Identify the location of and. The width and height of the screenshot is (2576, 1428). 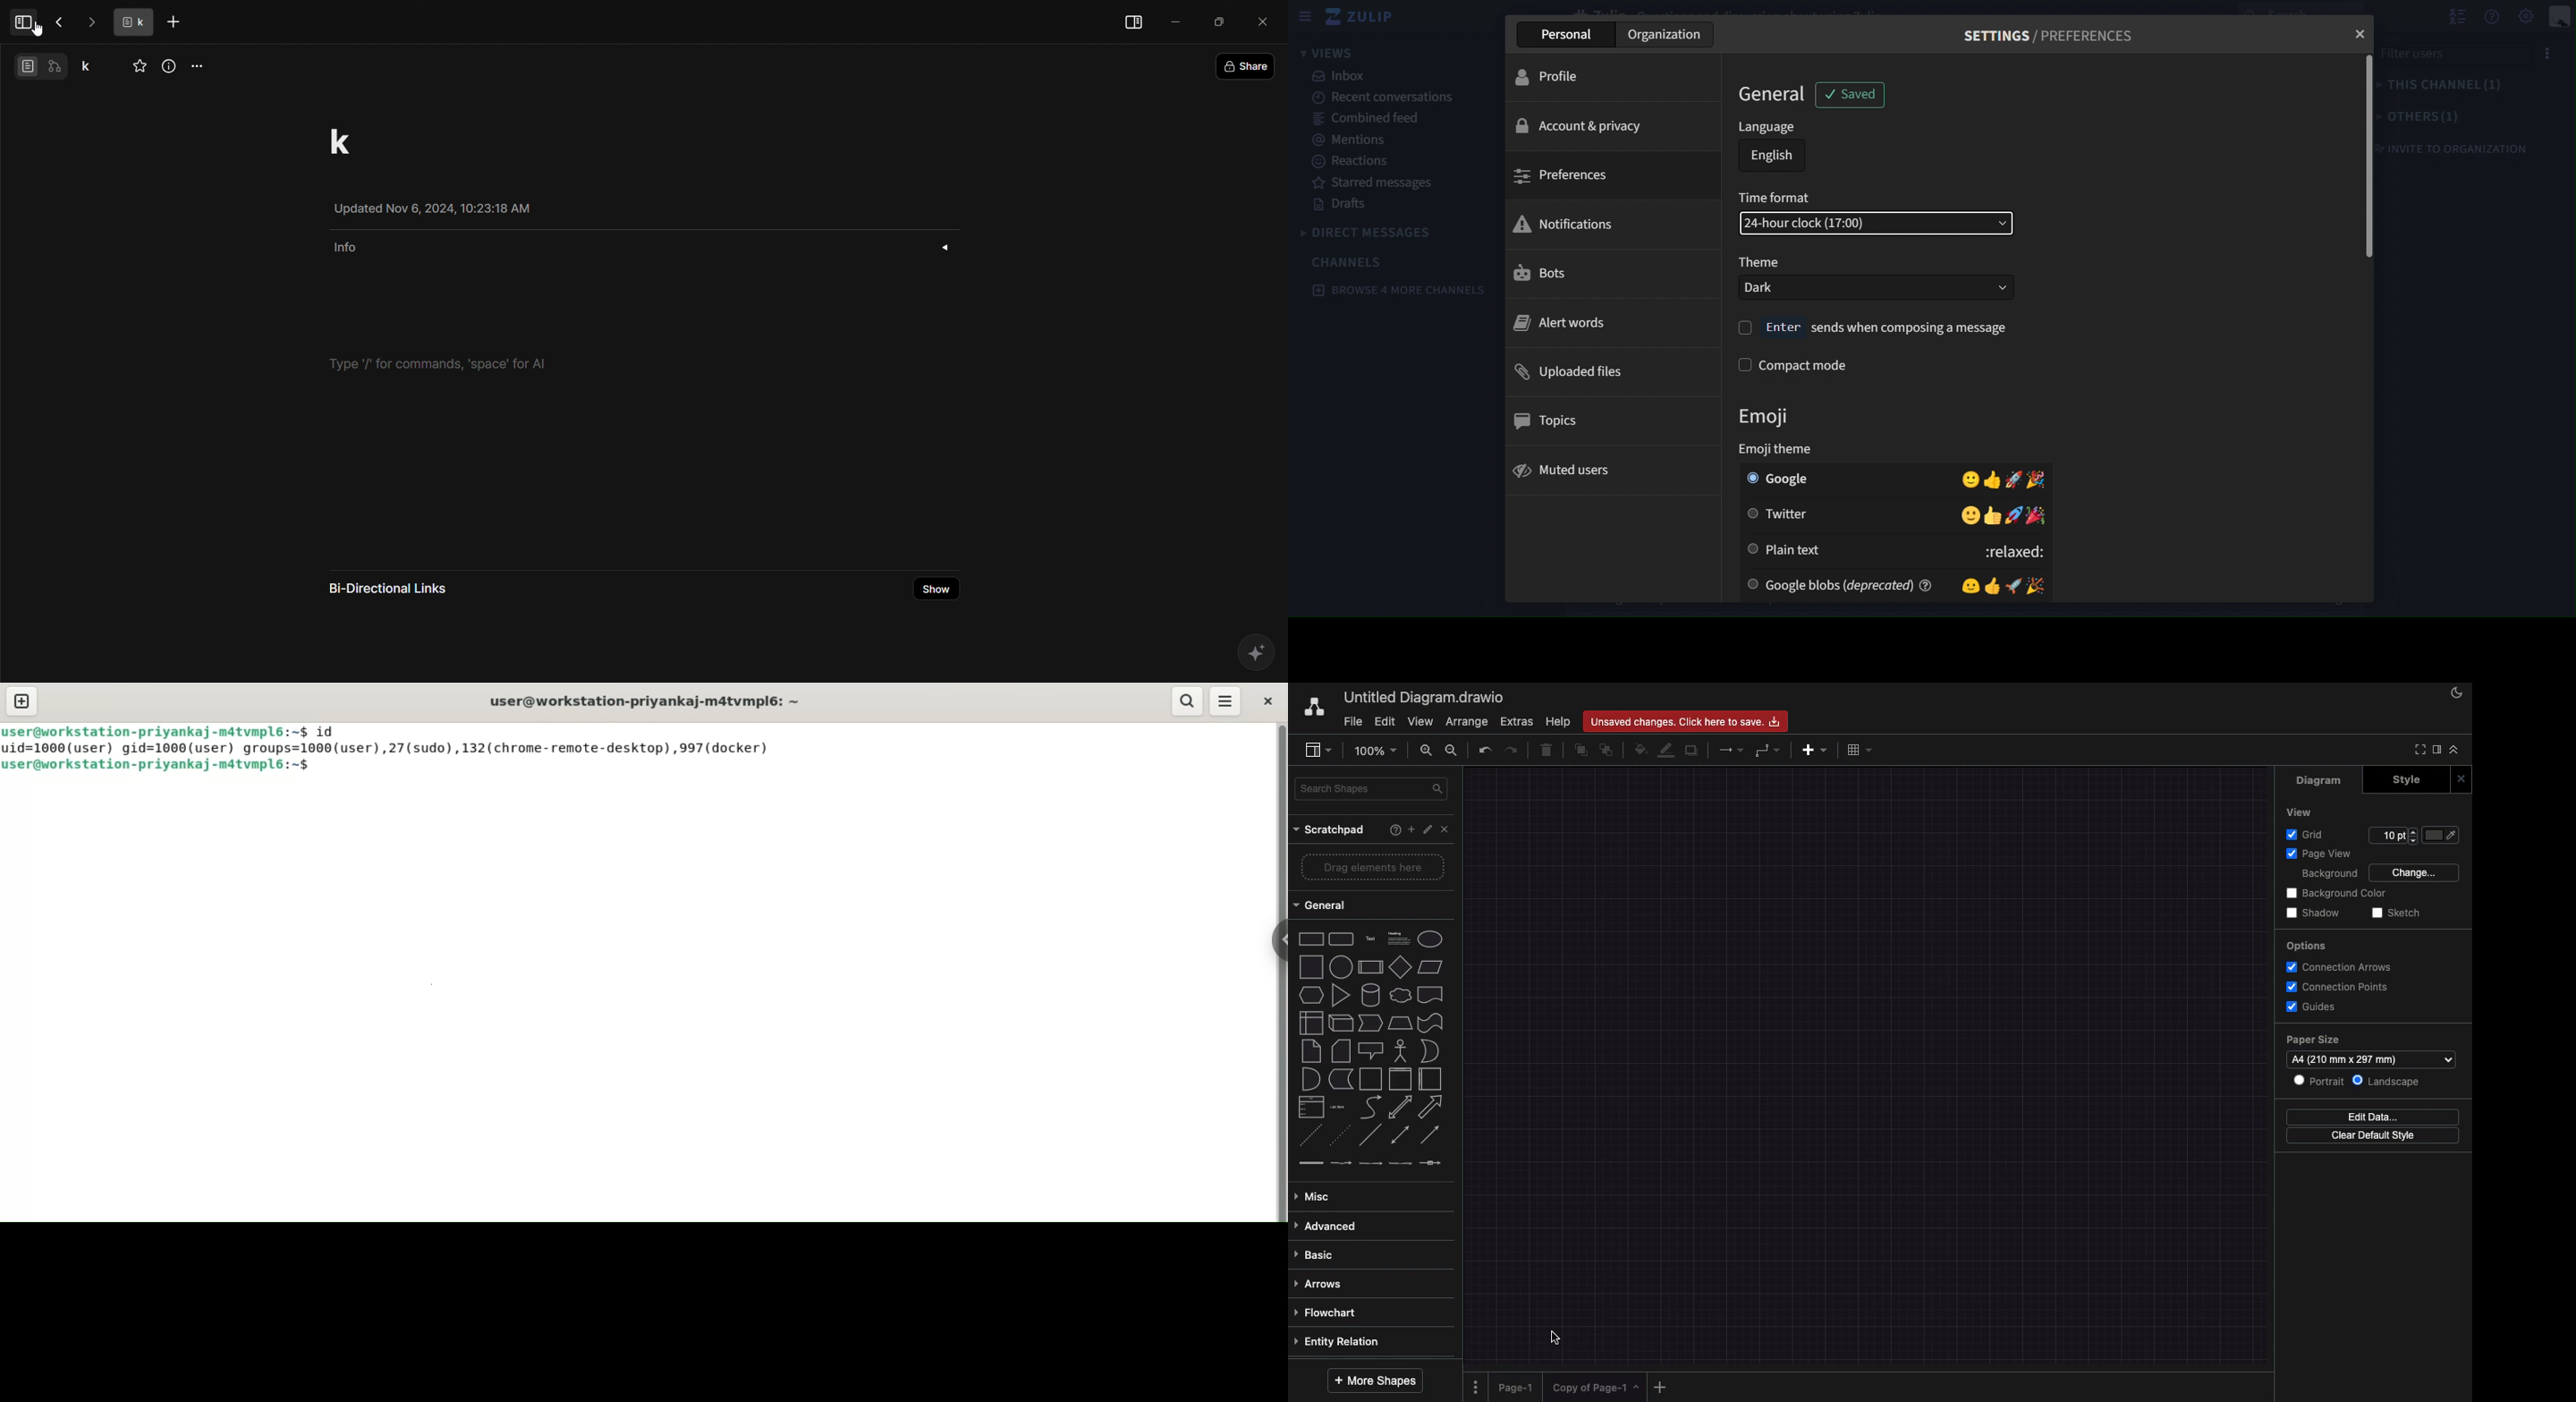
(1311, 1079).